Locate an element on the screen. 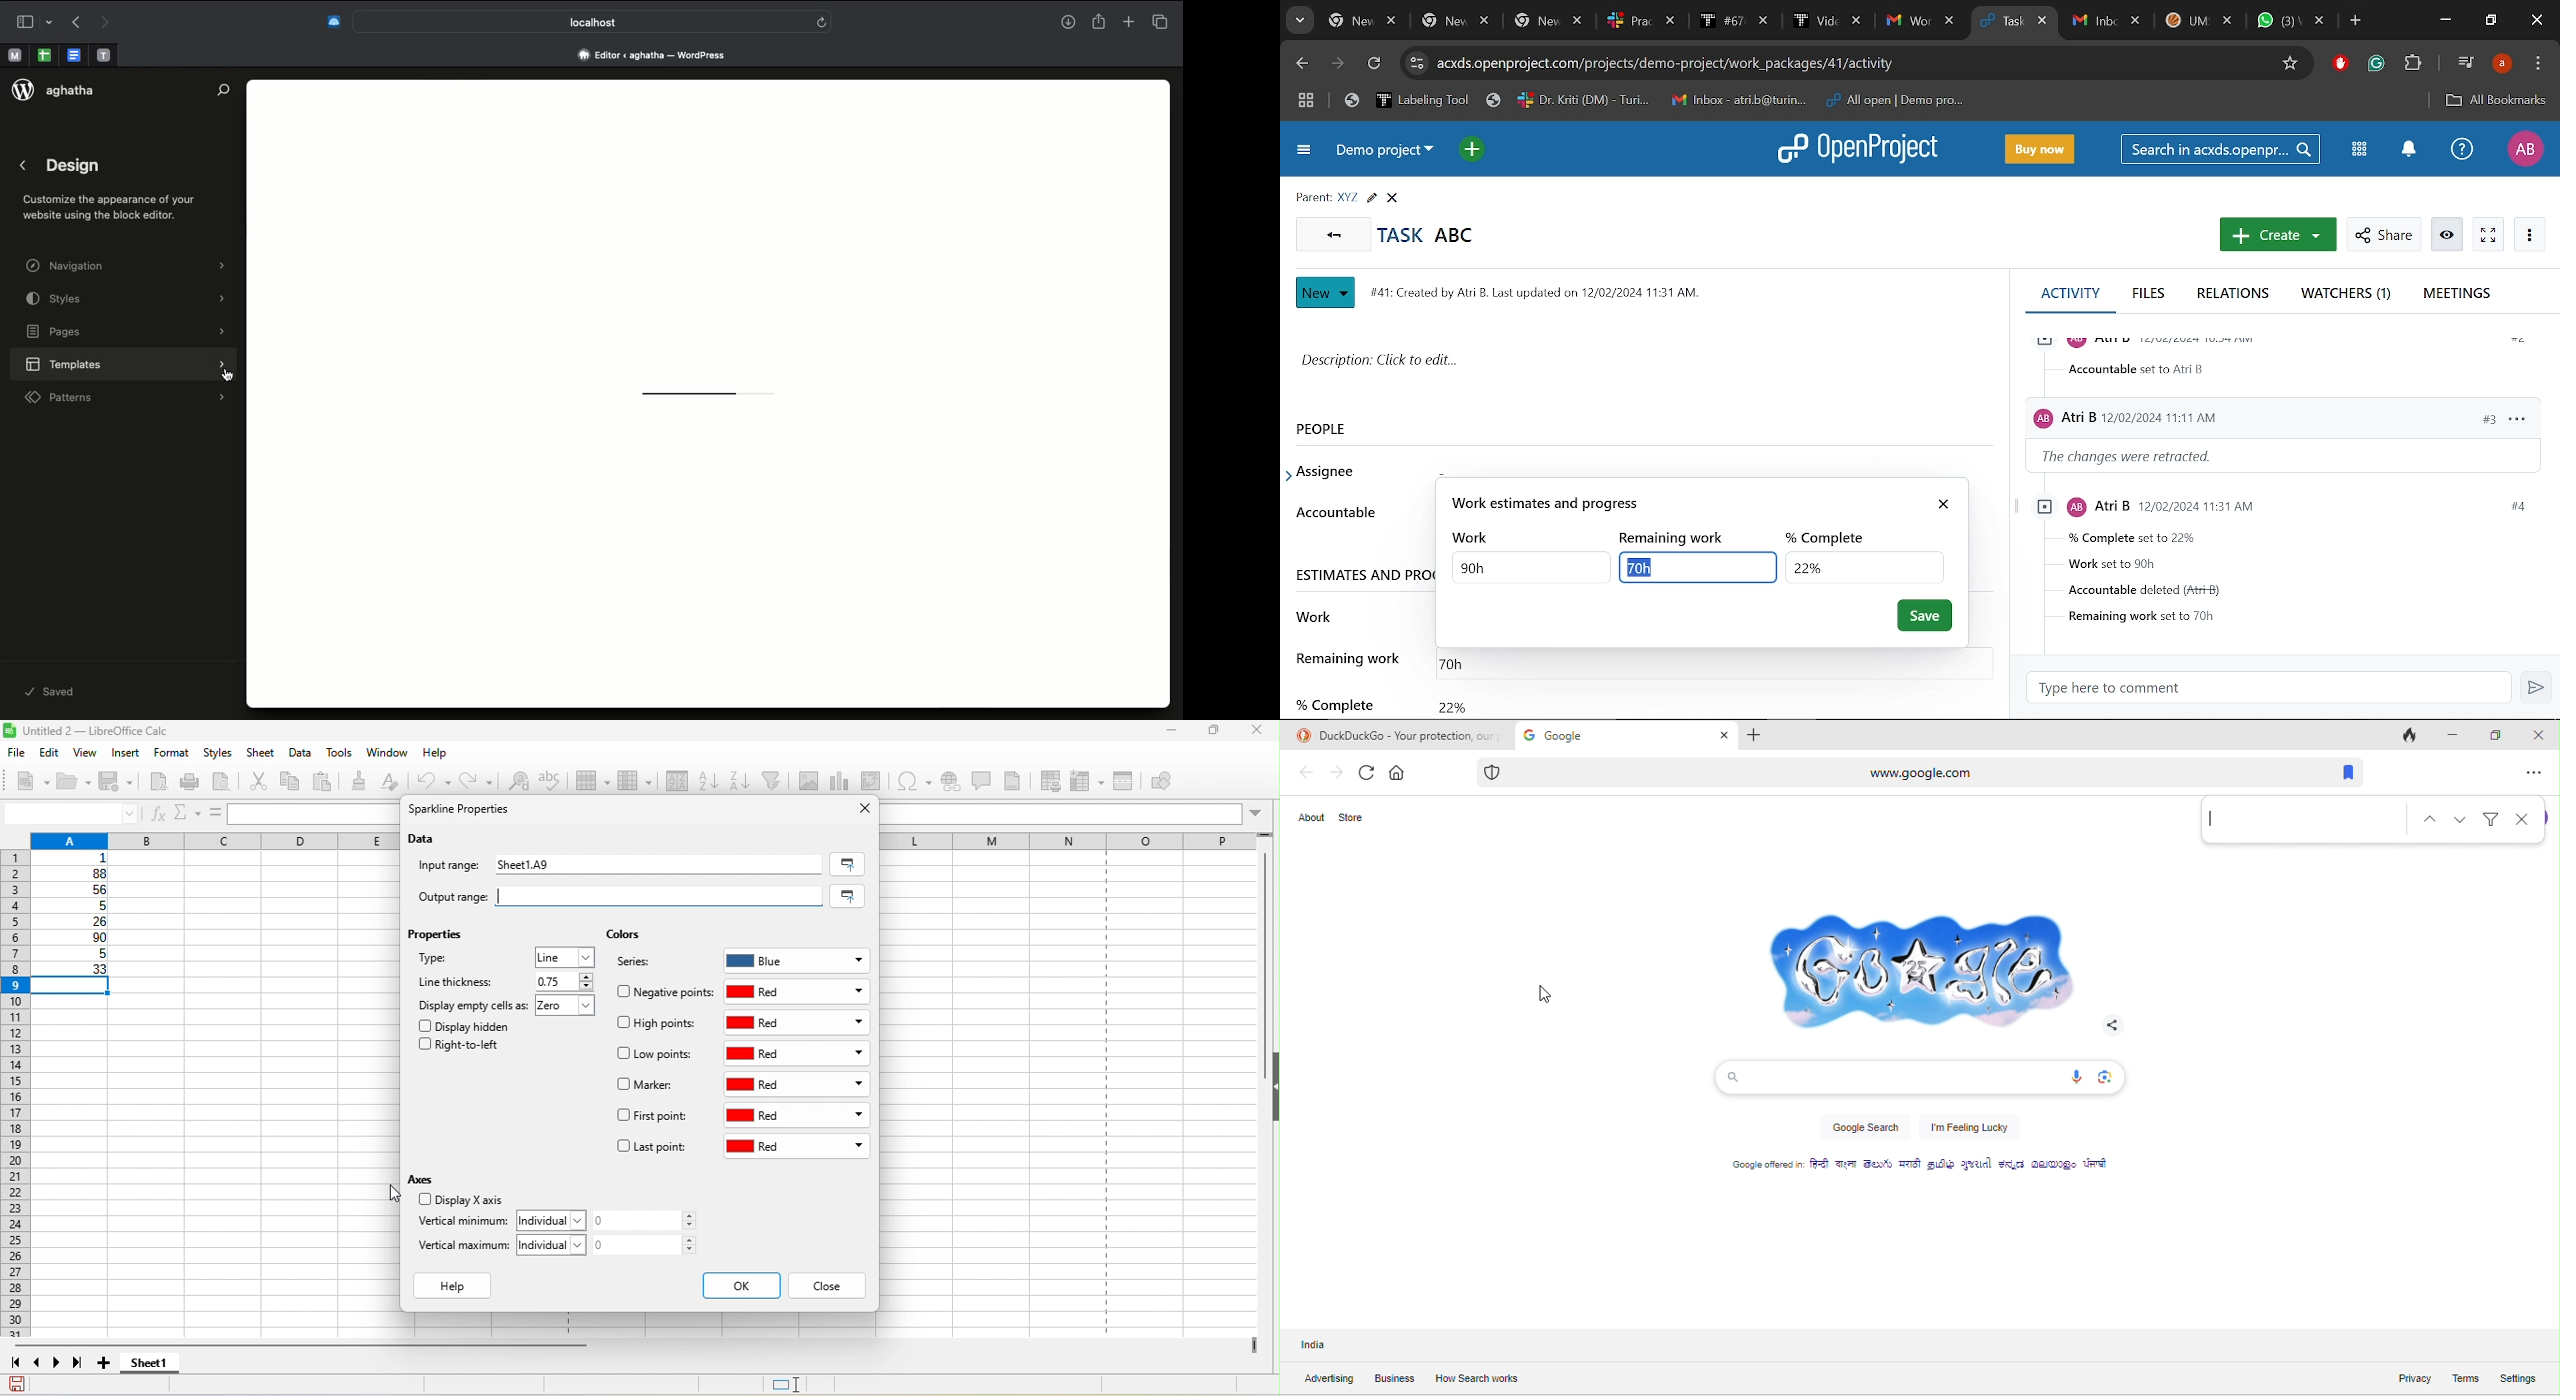 The image size is (2576, 1400). #3 is located at coordinates (2478, 418).